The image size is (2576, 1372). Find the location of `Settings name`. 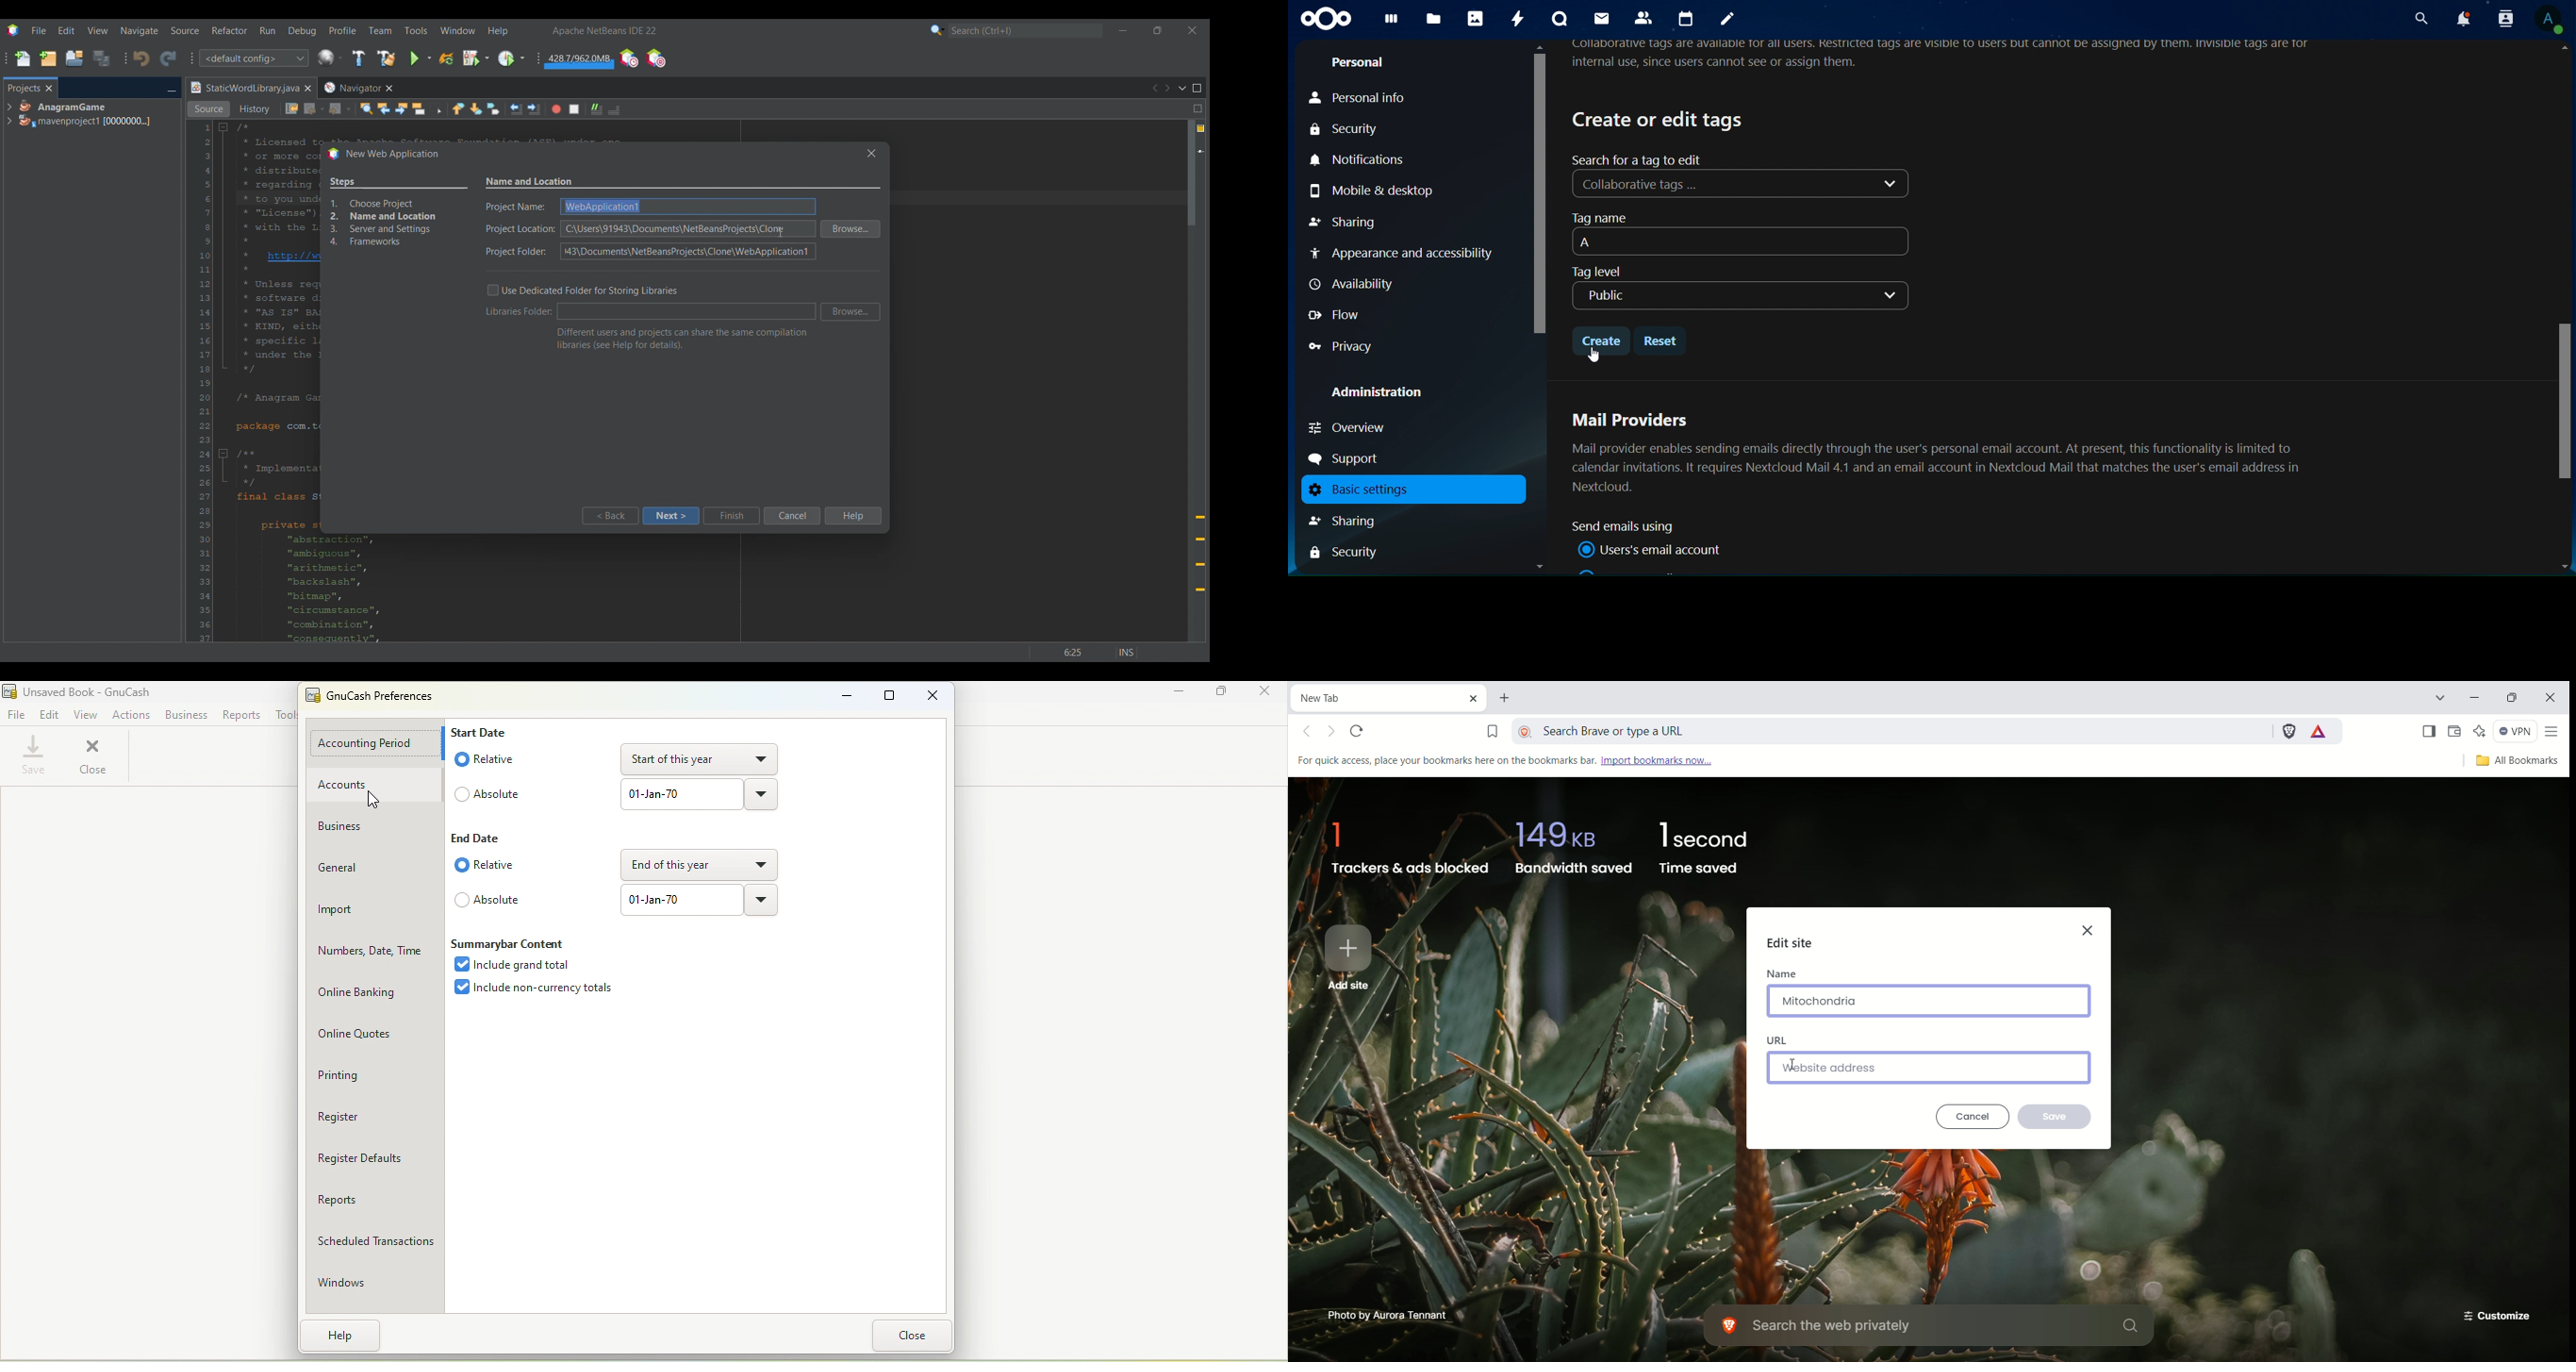

Settings name is located at coordinates (530, 182).